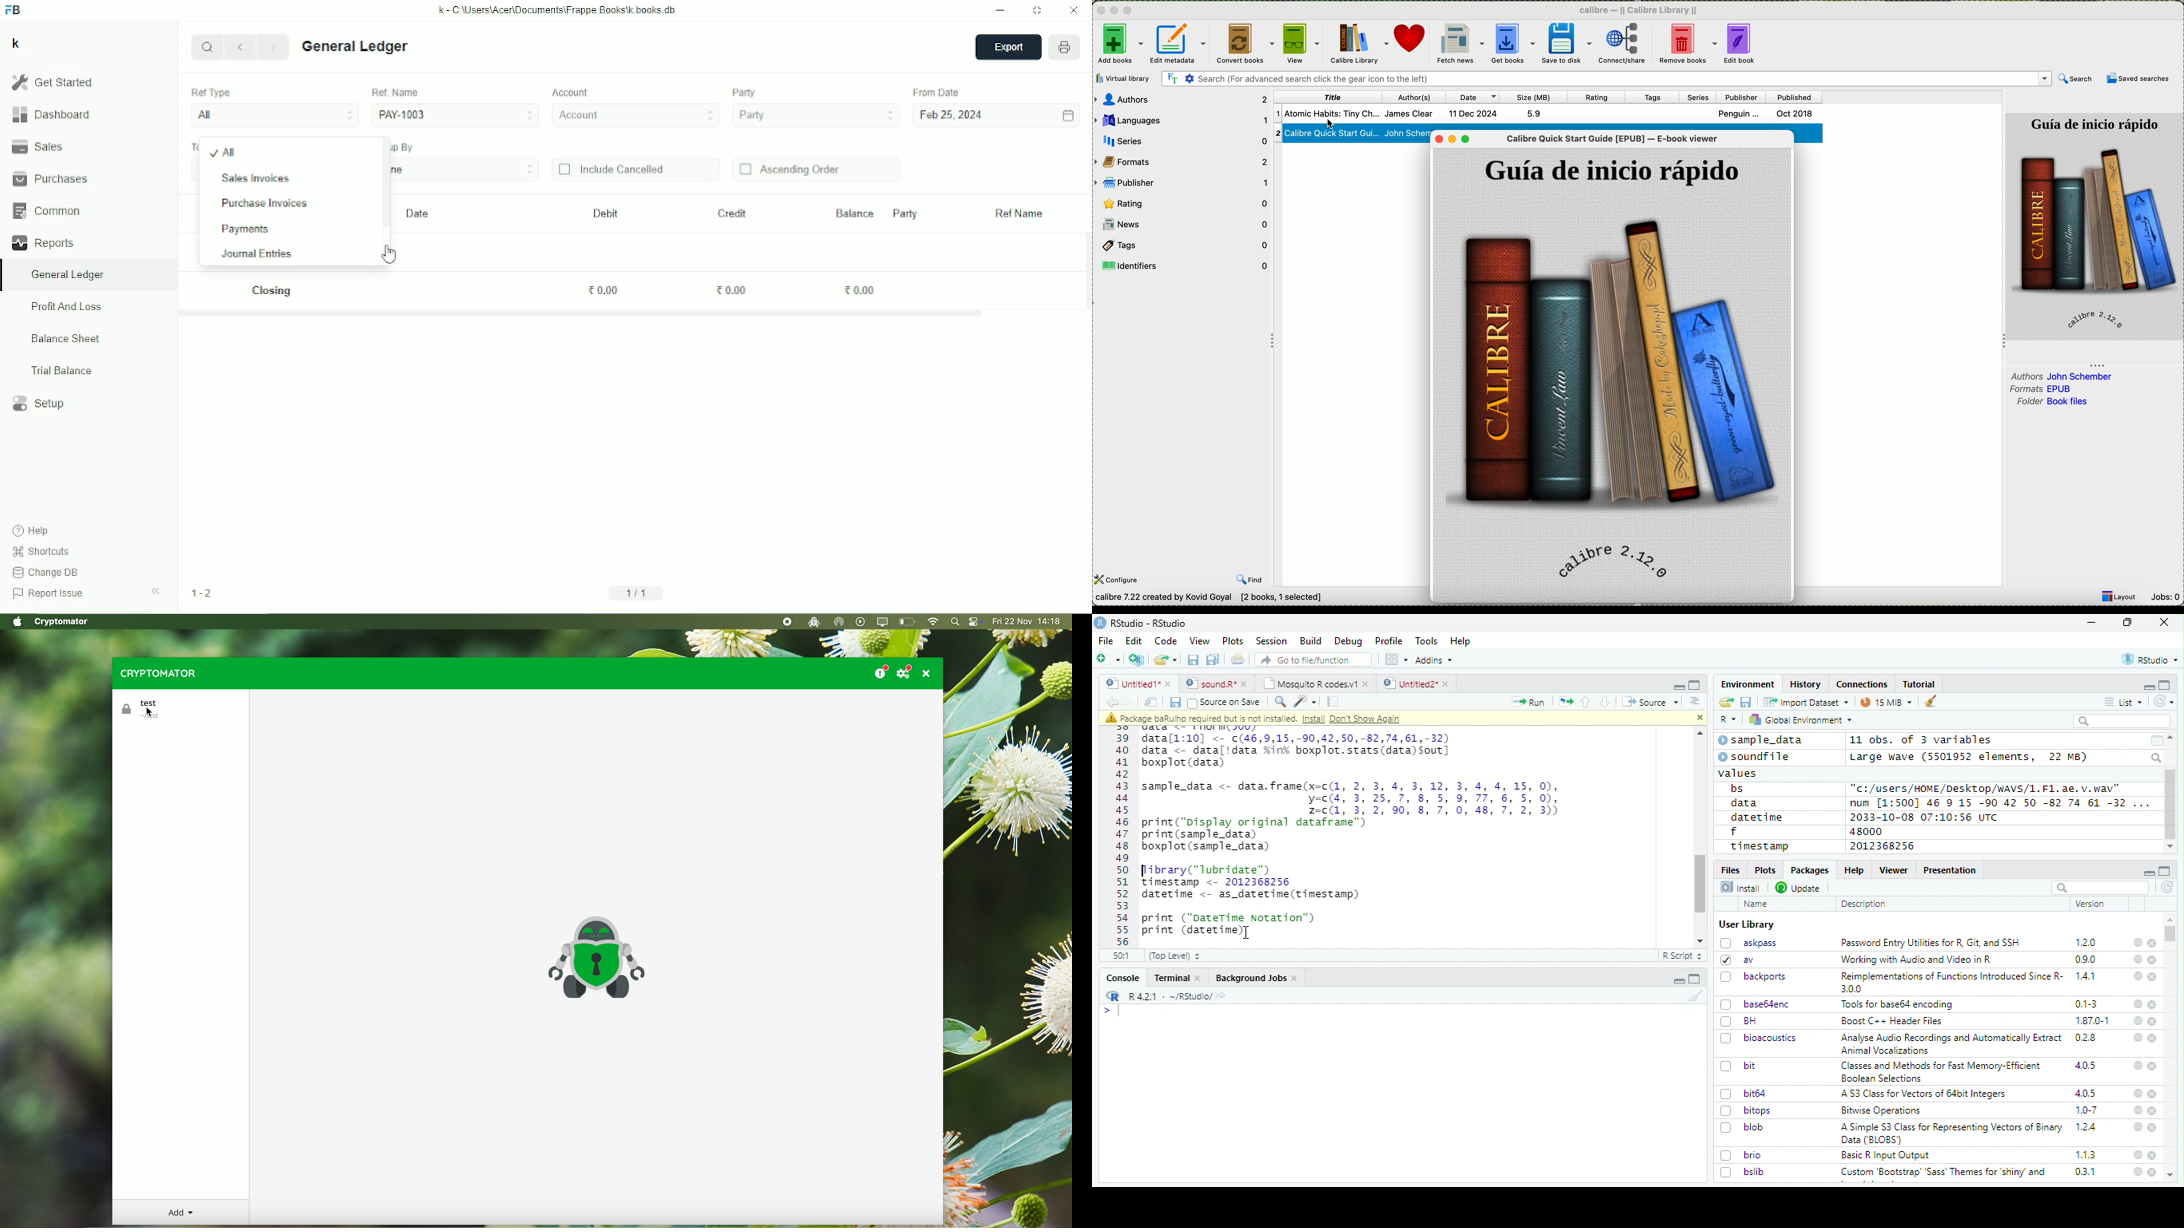 The width and height of the screenshot is (2184, 1232). Describe the element at coordinates (904, 213) in the screenshot. I see `Party` at that location.